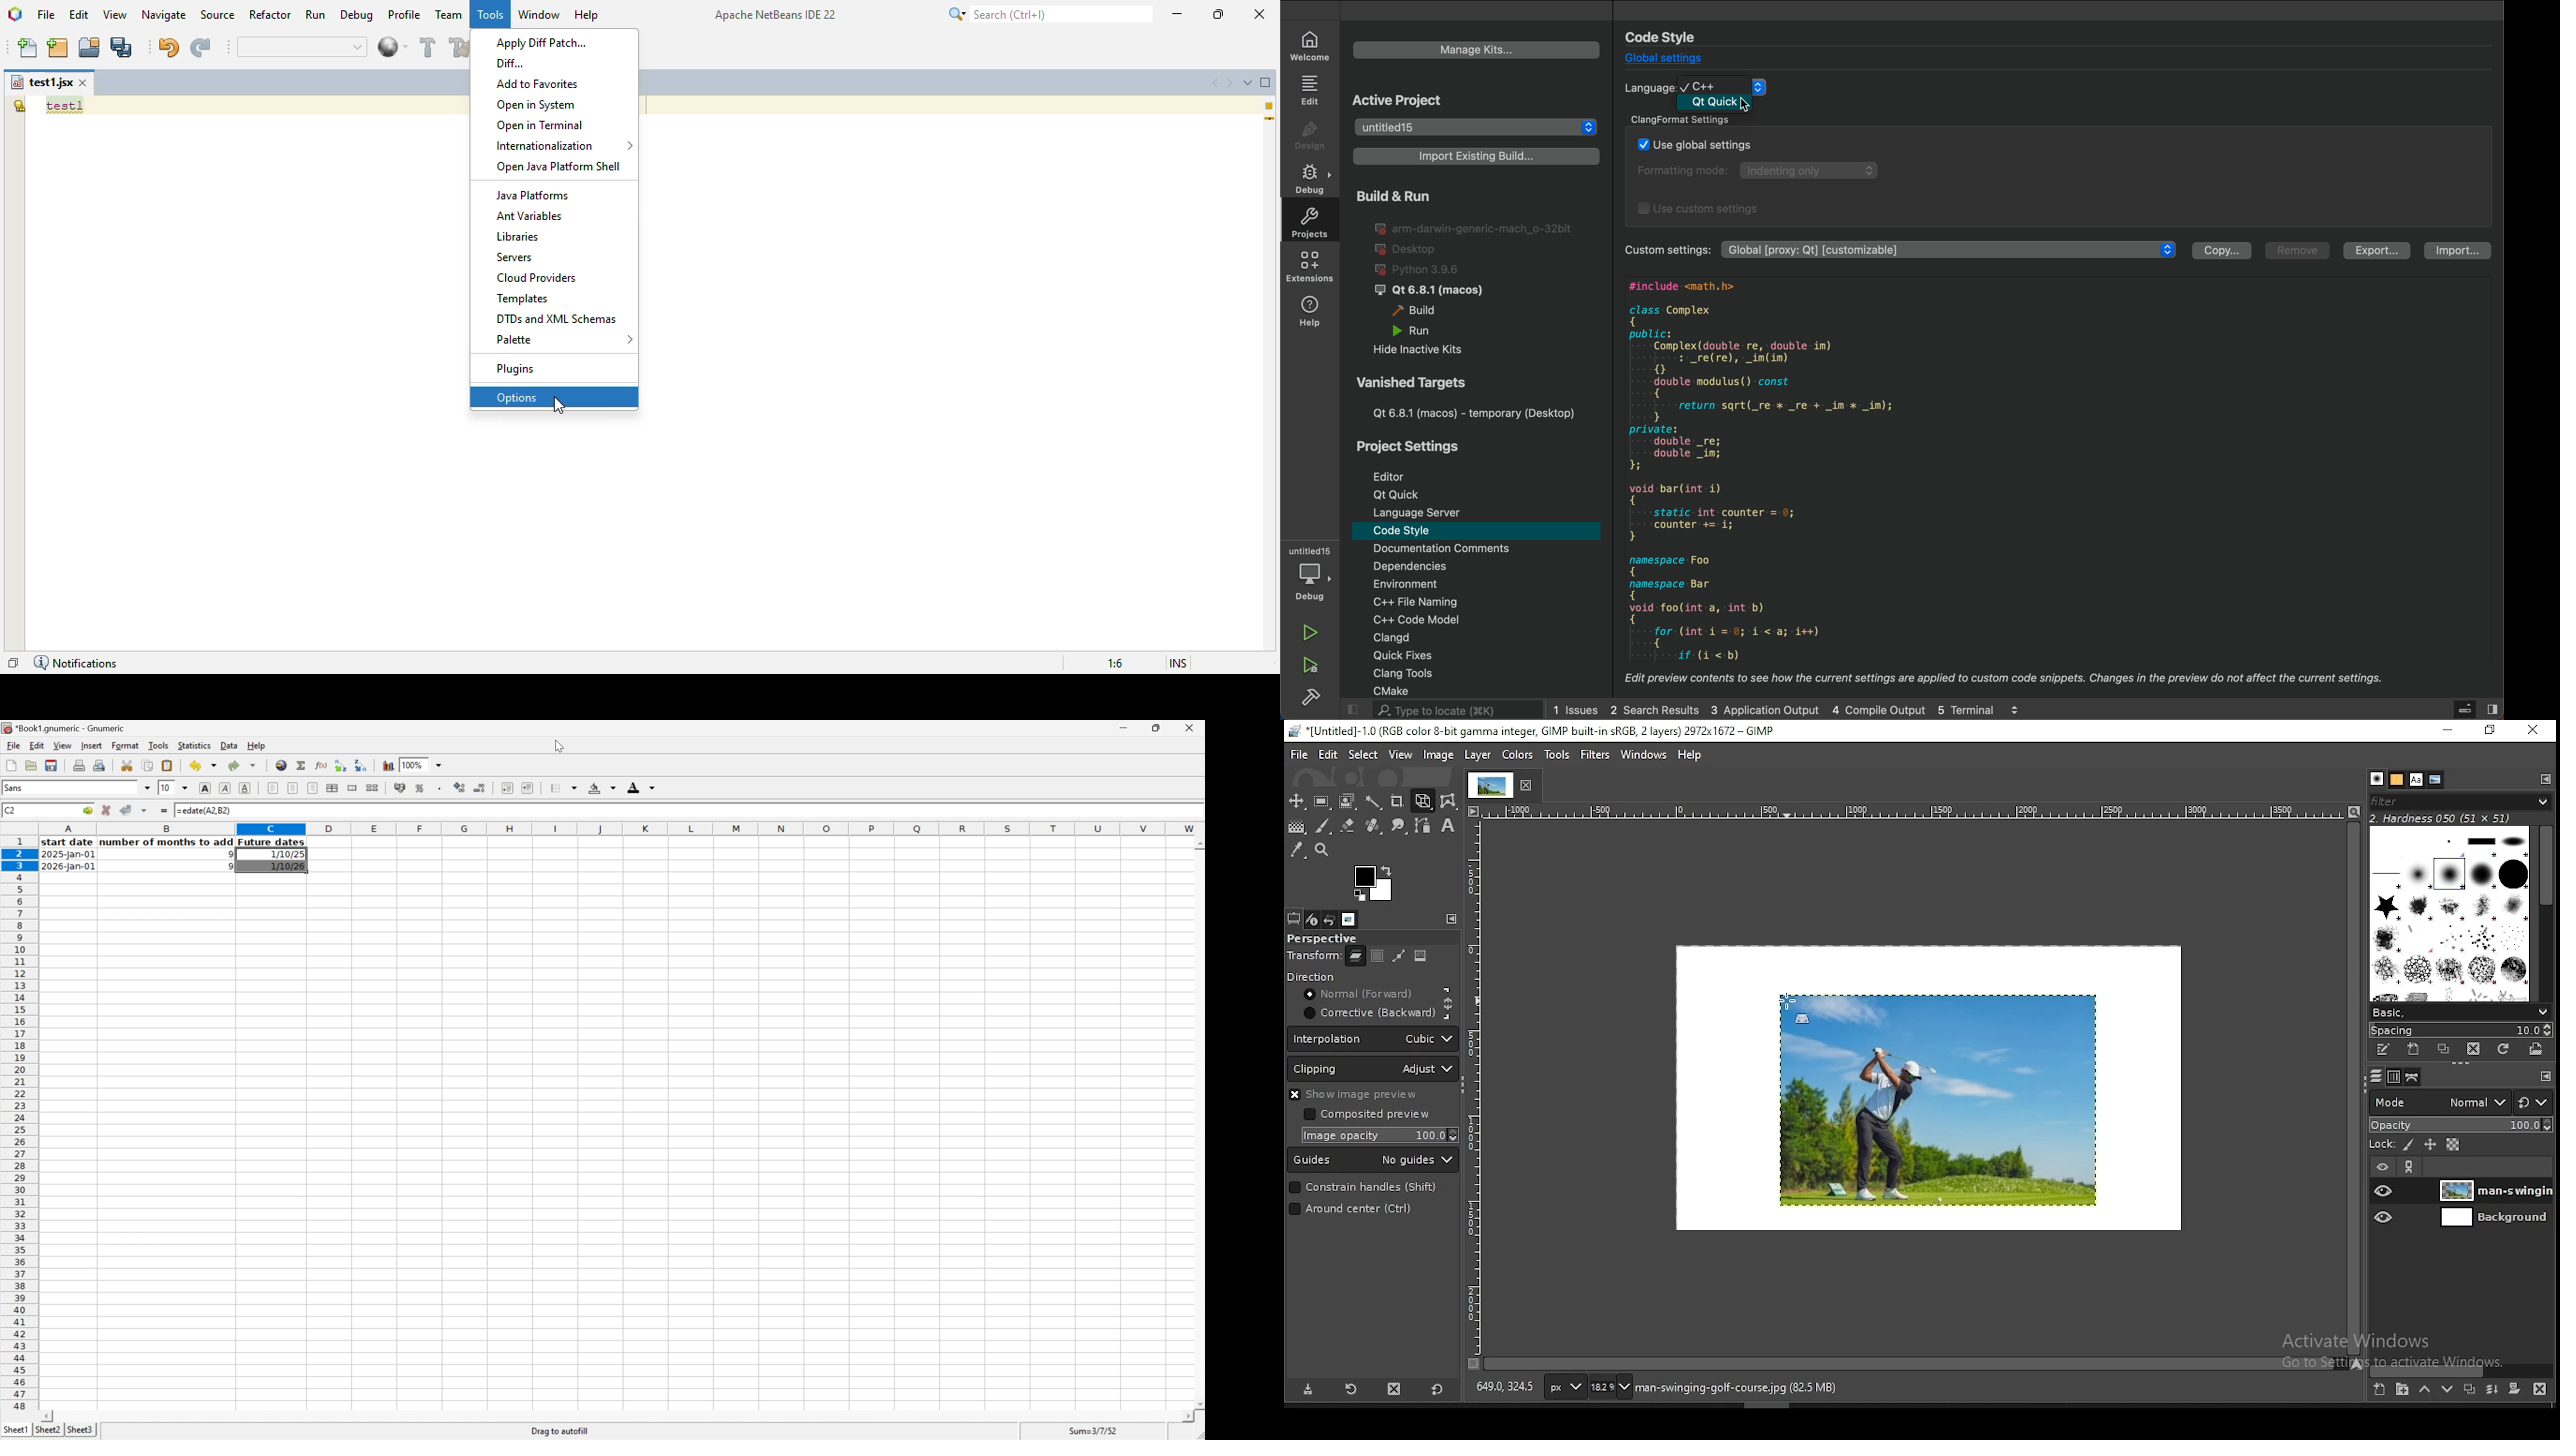 This screenshot has height=1456, width=2576. What do you see at coordinates (558, 746) in the screenshot?
I see `Cursor` at bounding box center [558, 746].